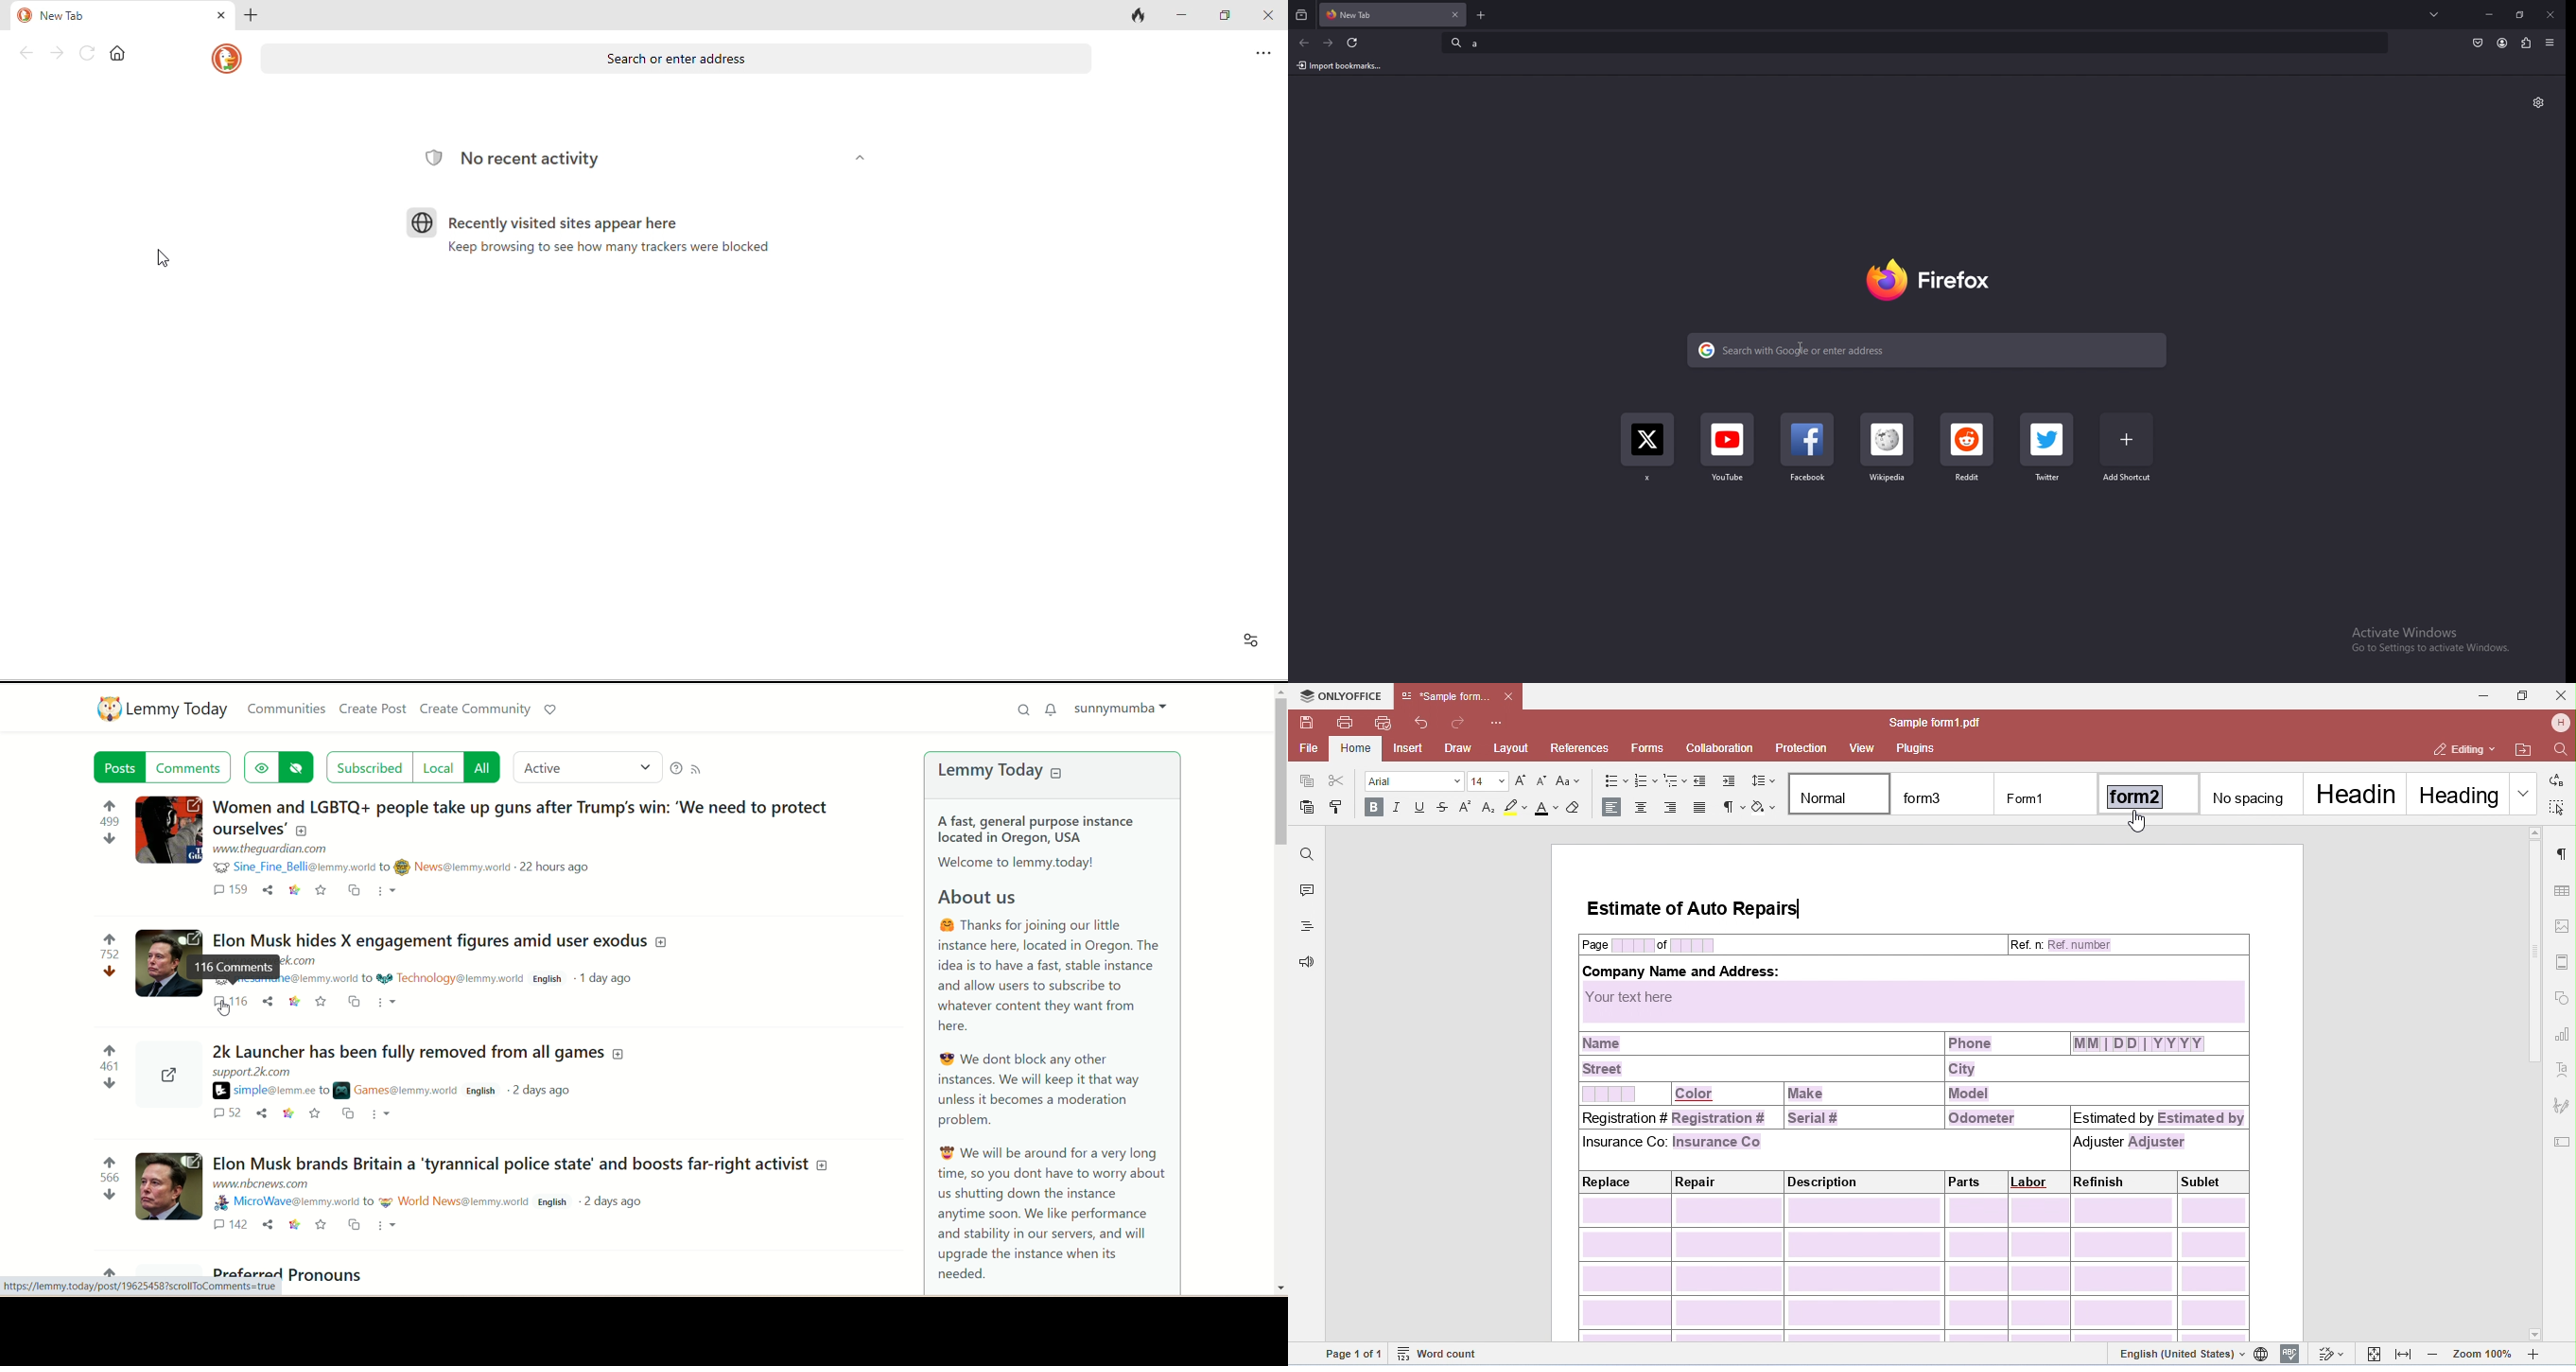  I want to click on vertical scroll bar, so click(1280, 990).